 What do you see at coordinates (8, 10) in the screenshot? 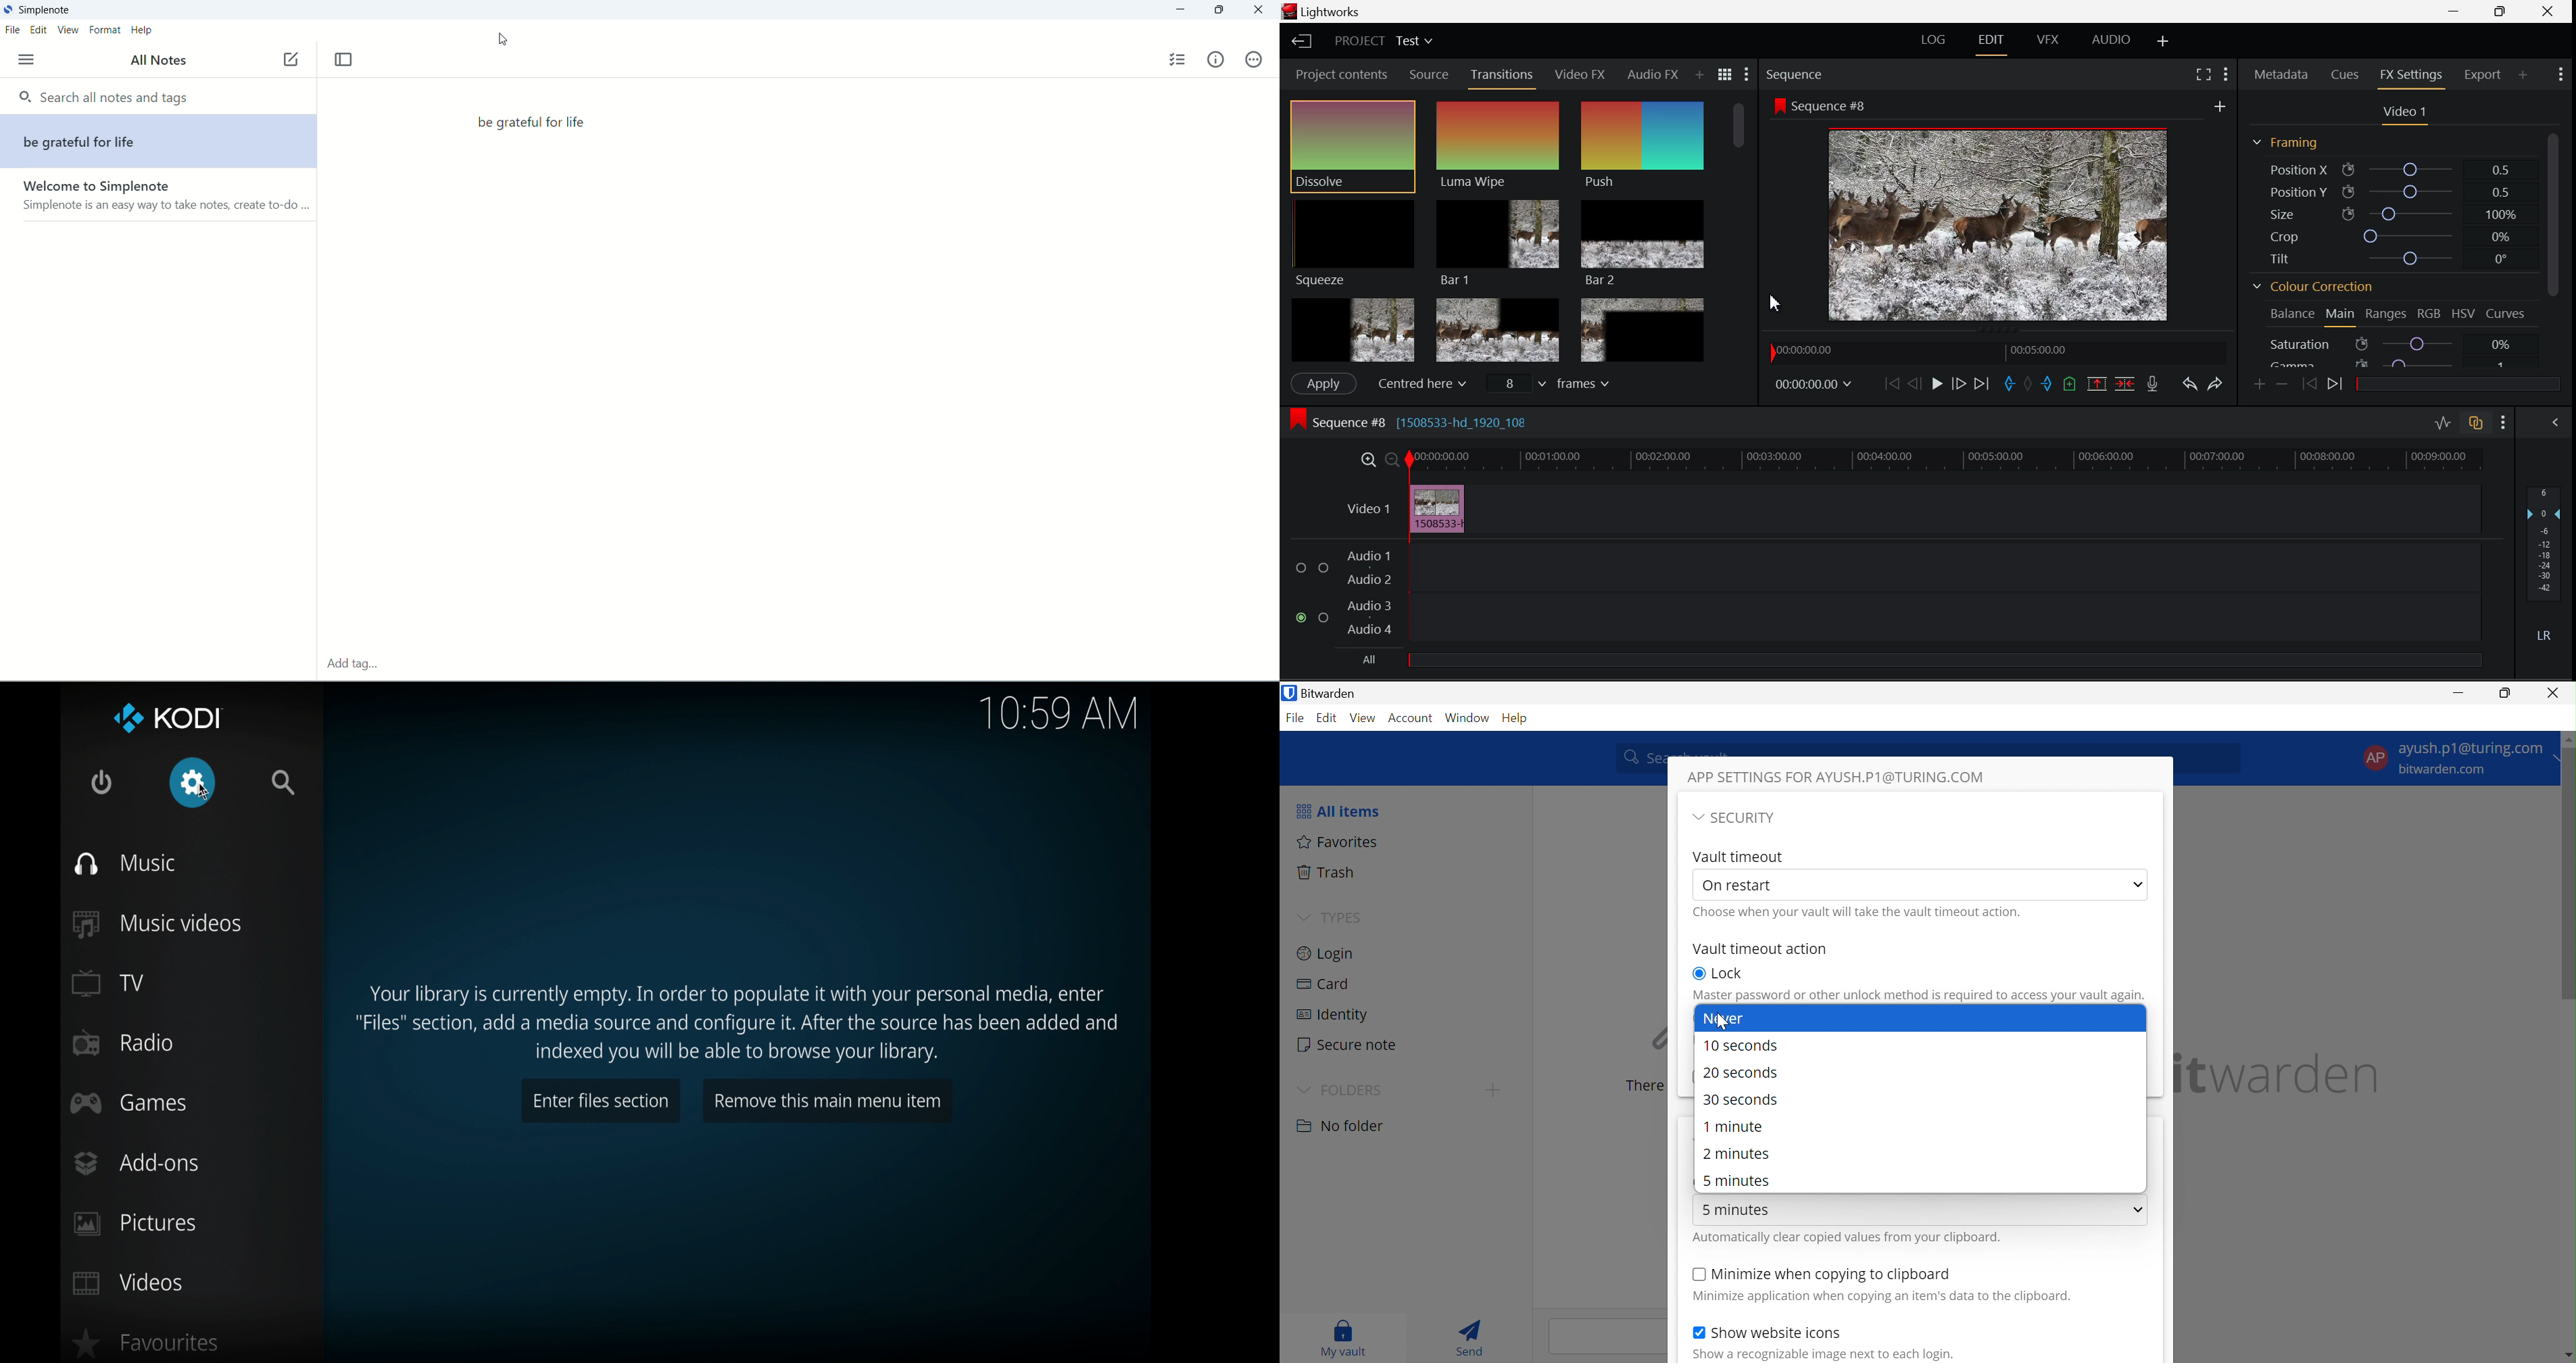
I see `logo` at bounding box center [8, 10].